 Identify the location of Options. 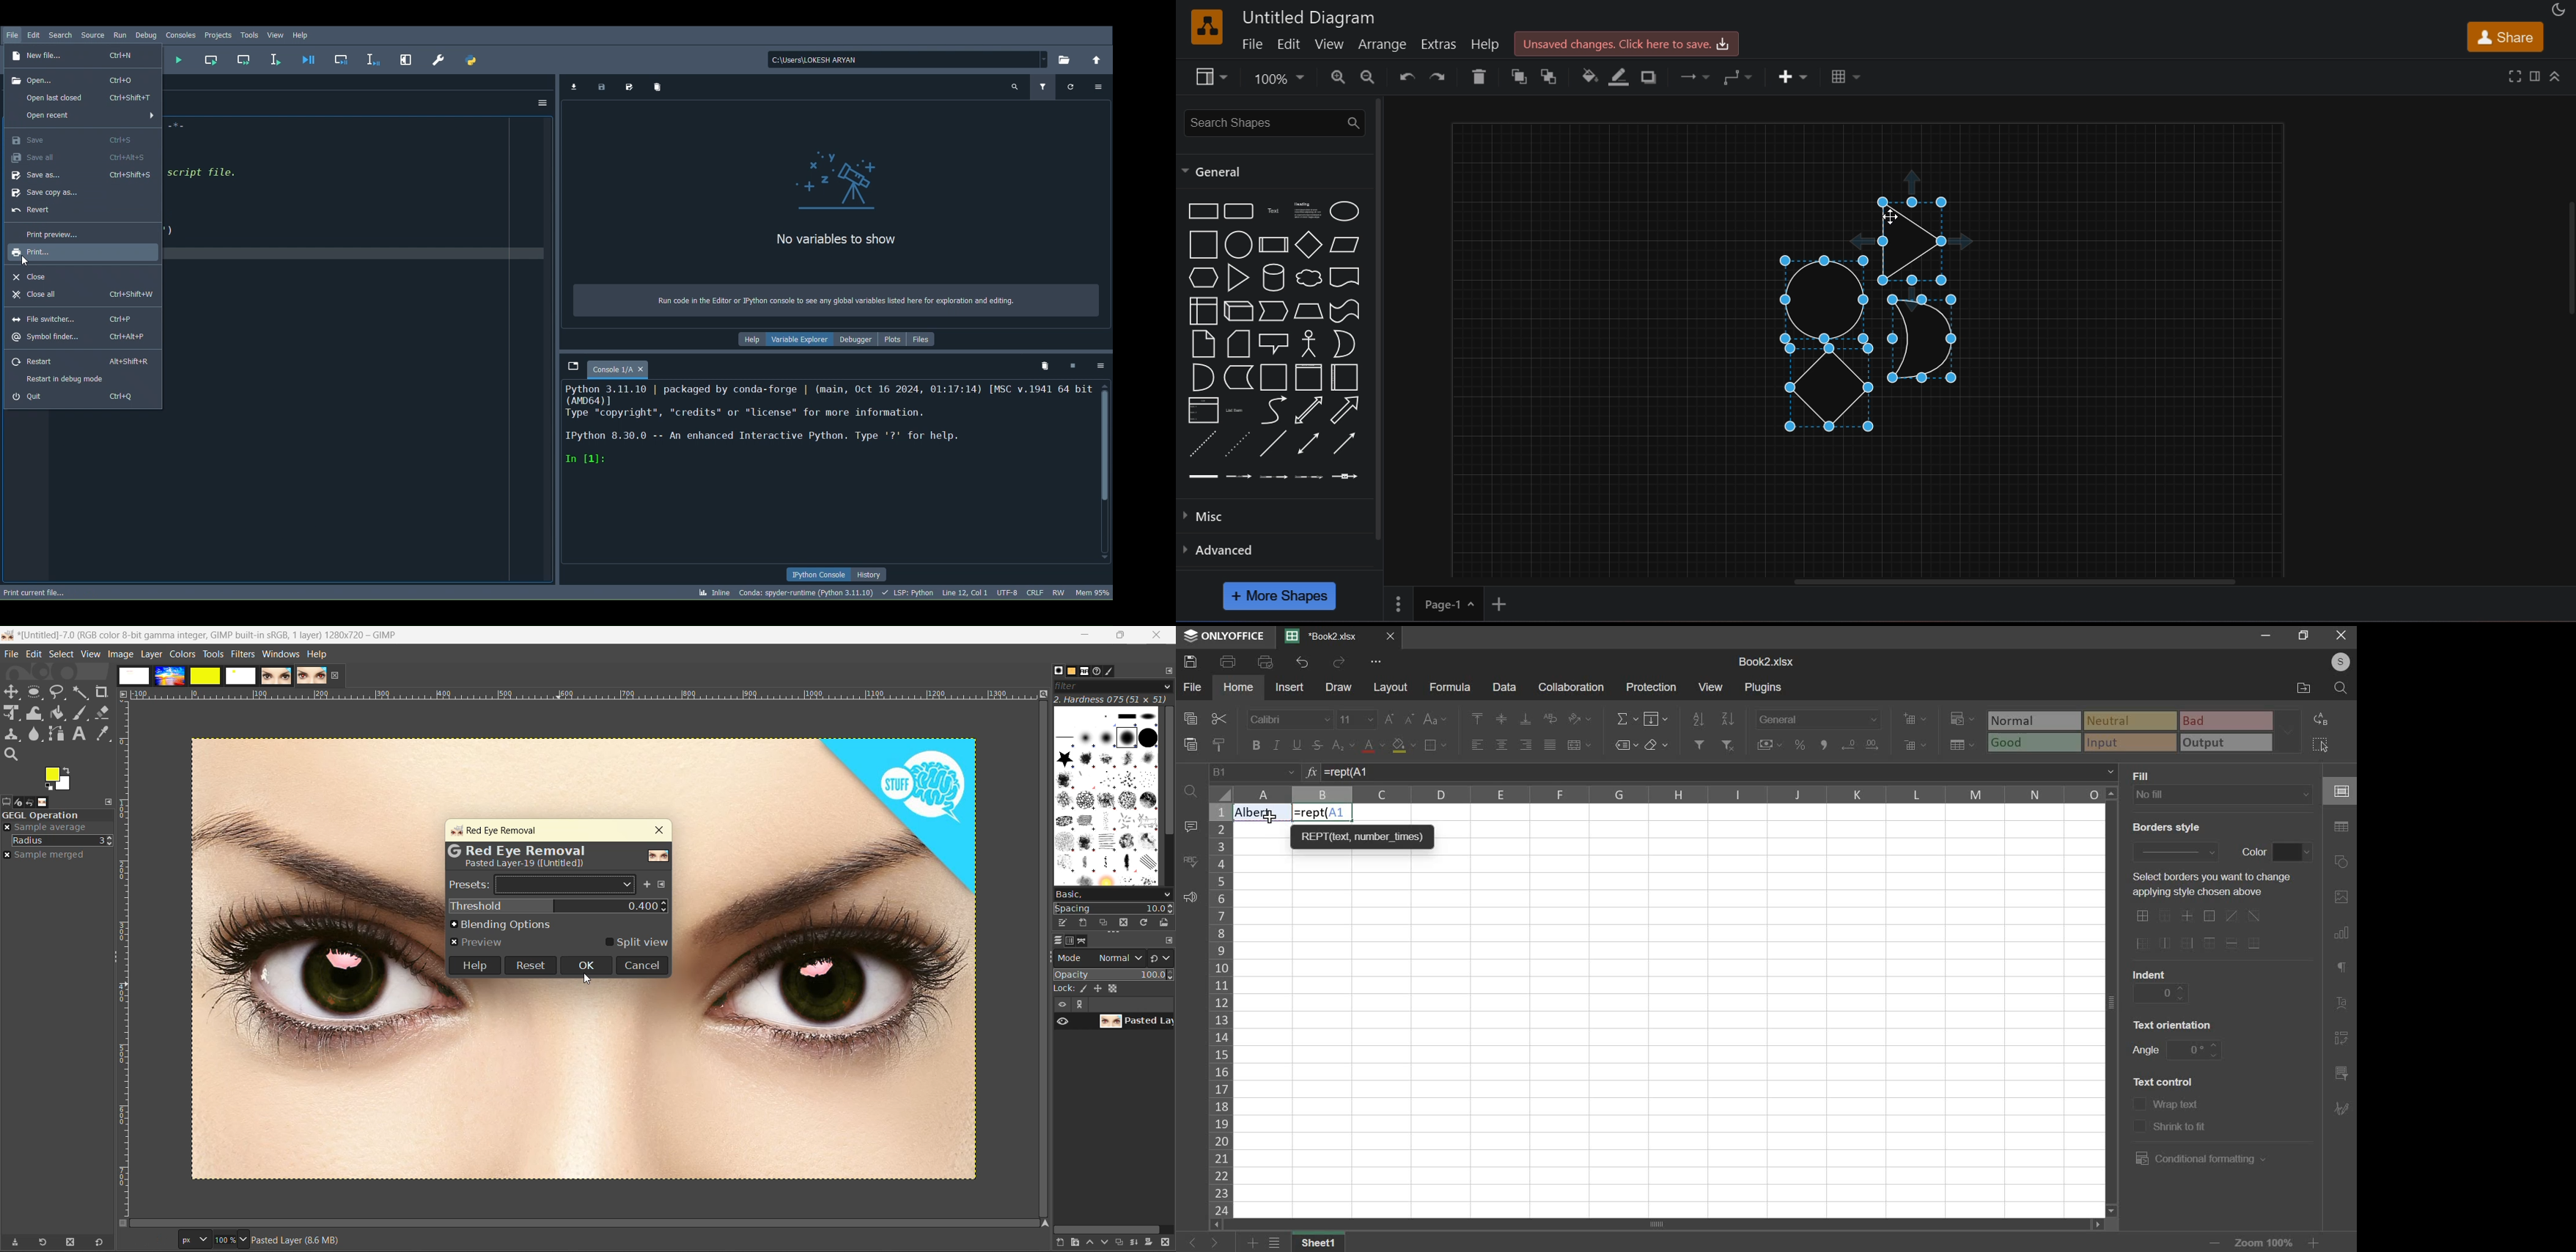
(541, 102).